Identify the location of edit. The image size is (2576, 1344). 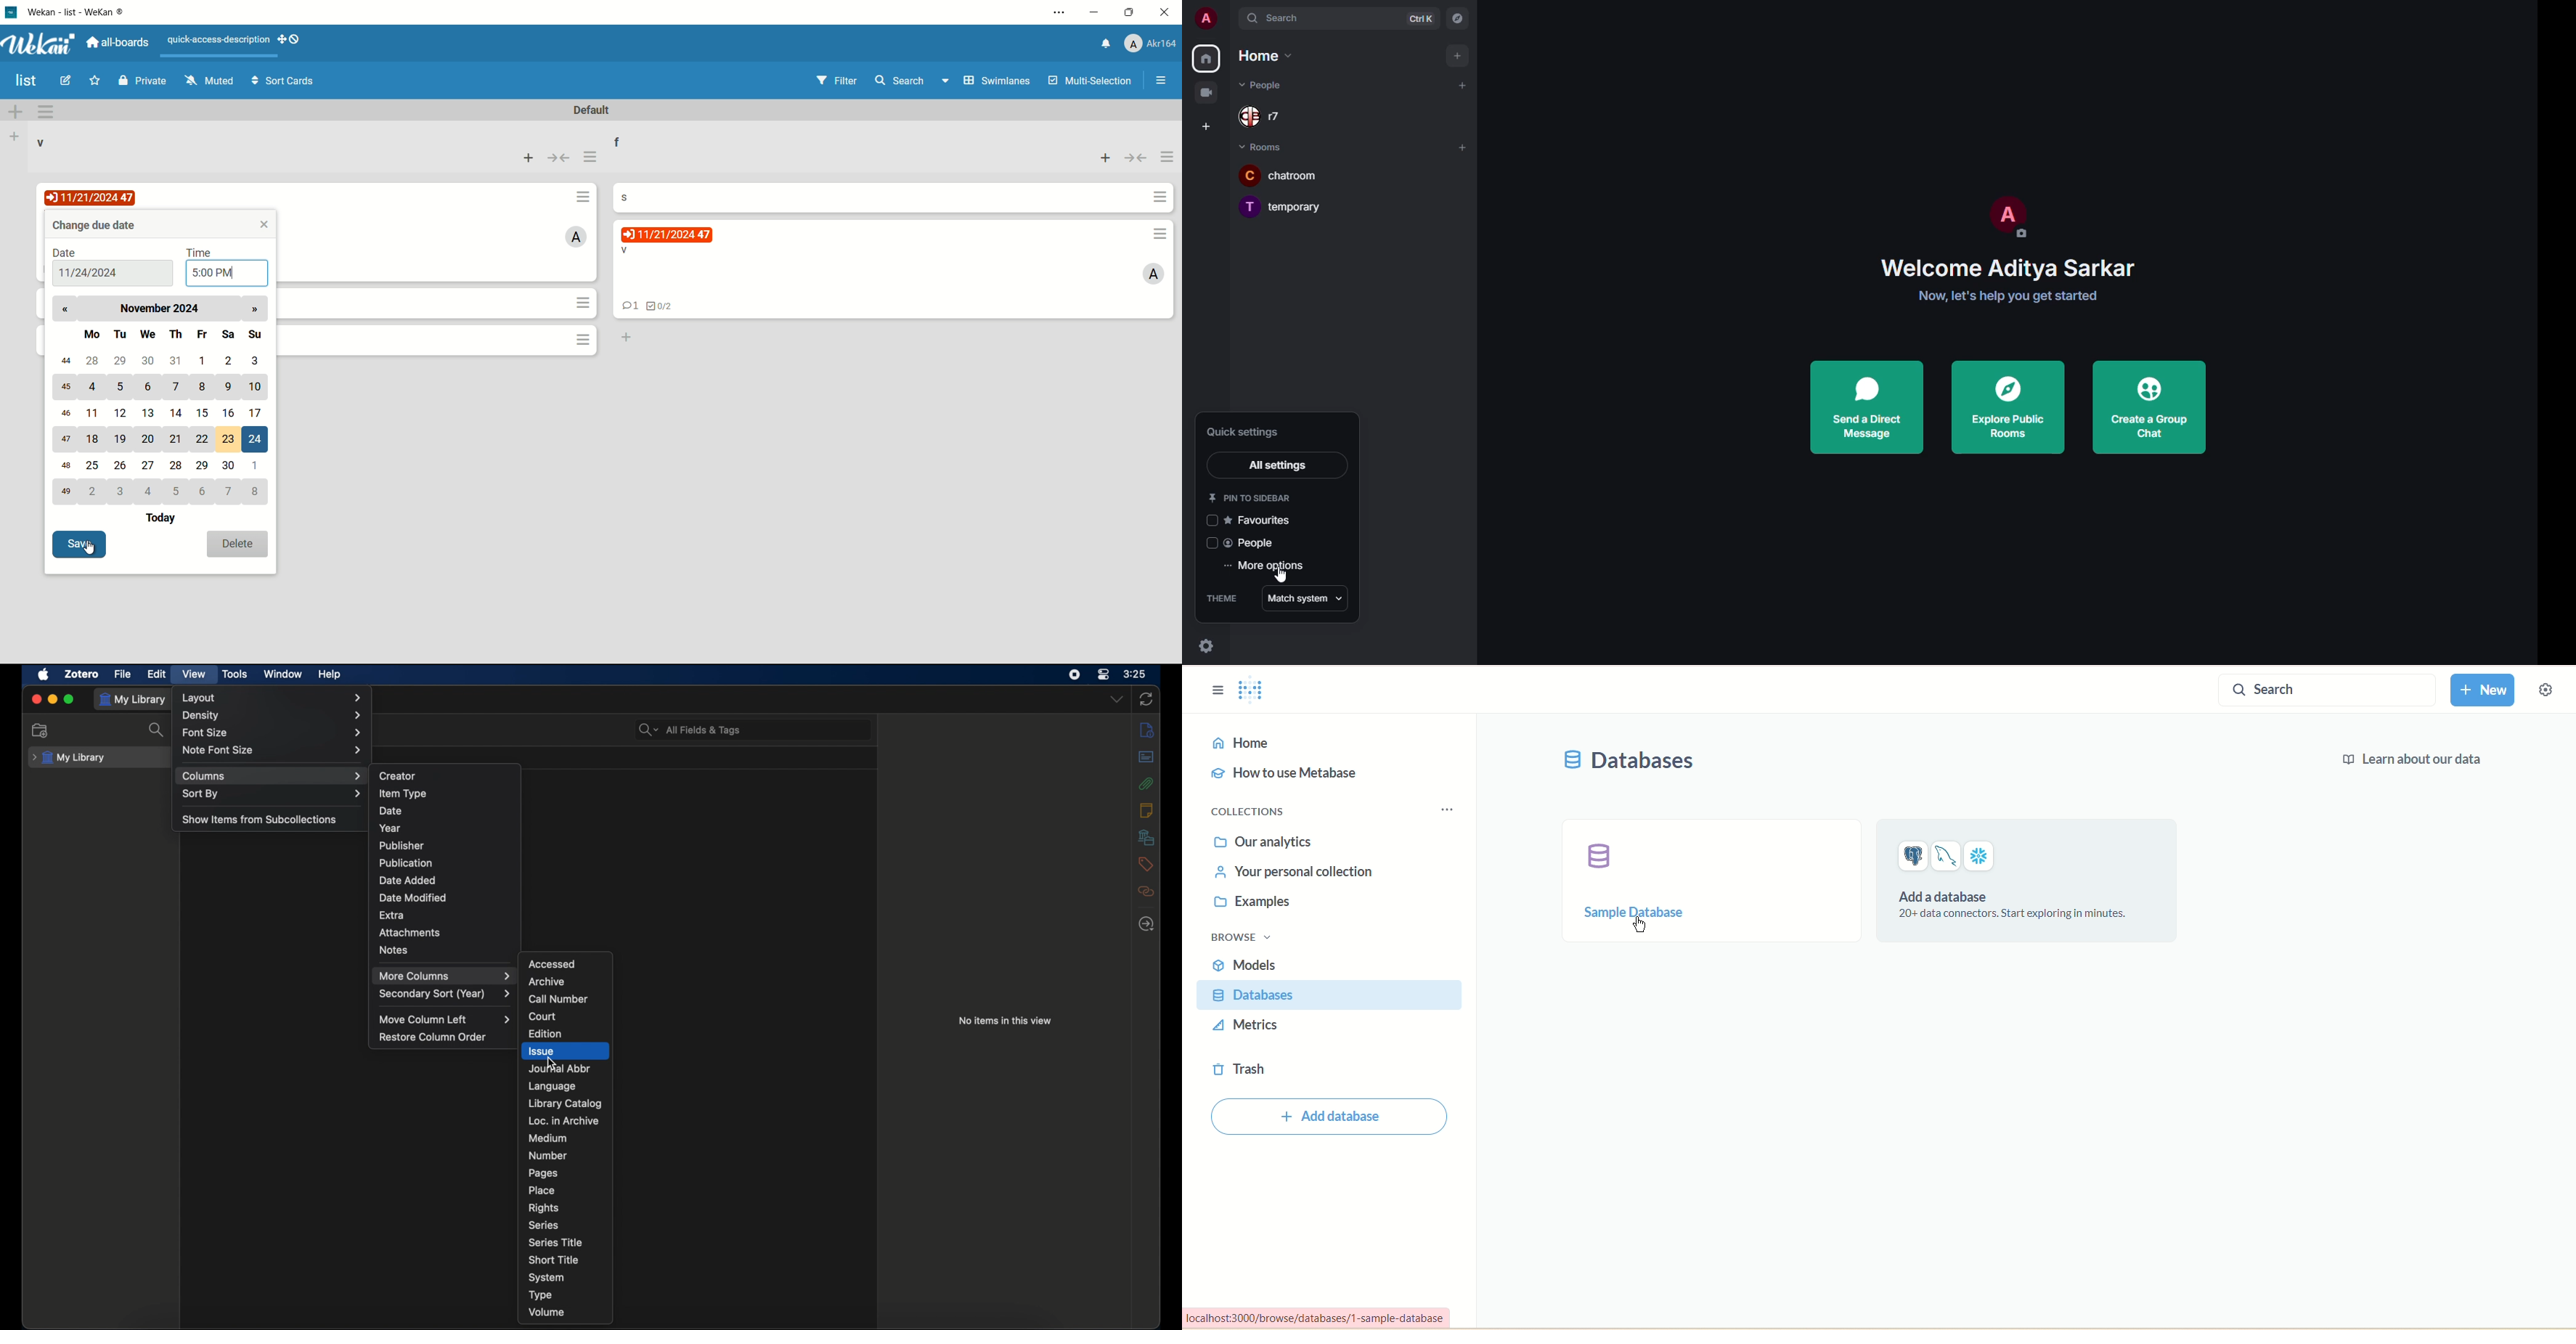
(67, 82).